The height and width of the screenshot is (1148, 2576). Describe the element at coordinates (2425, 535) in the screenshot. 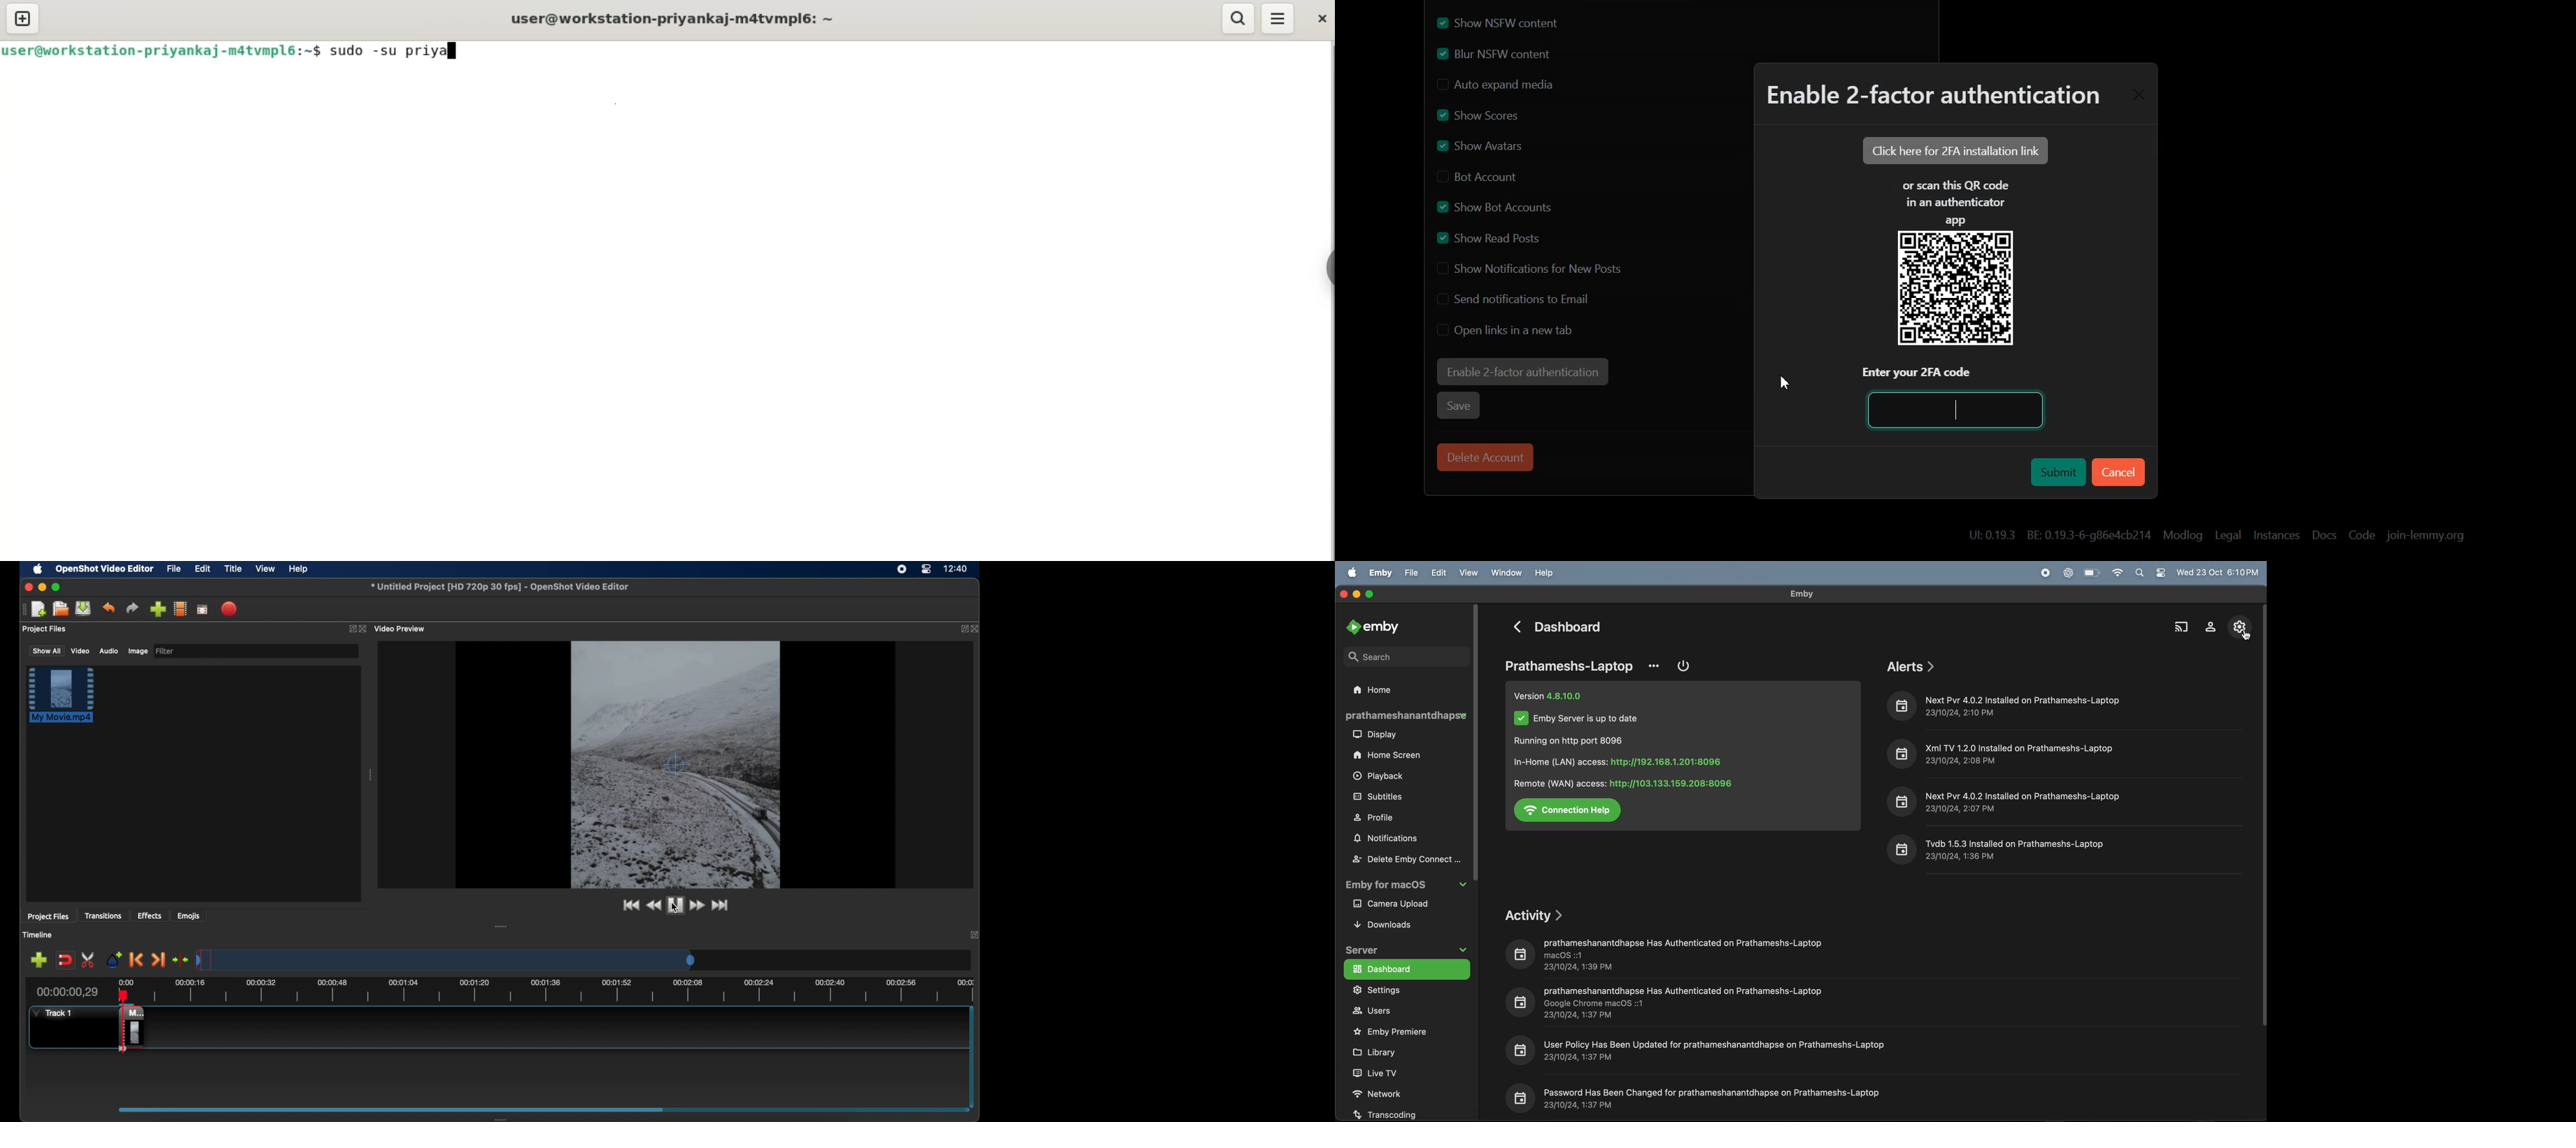

I see `join-lemmy.org` at that location.